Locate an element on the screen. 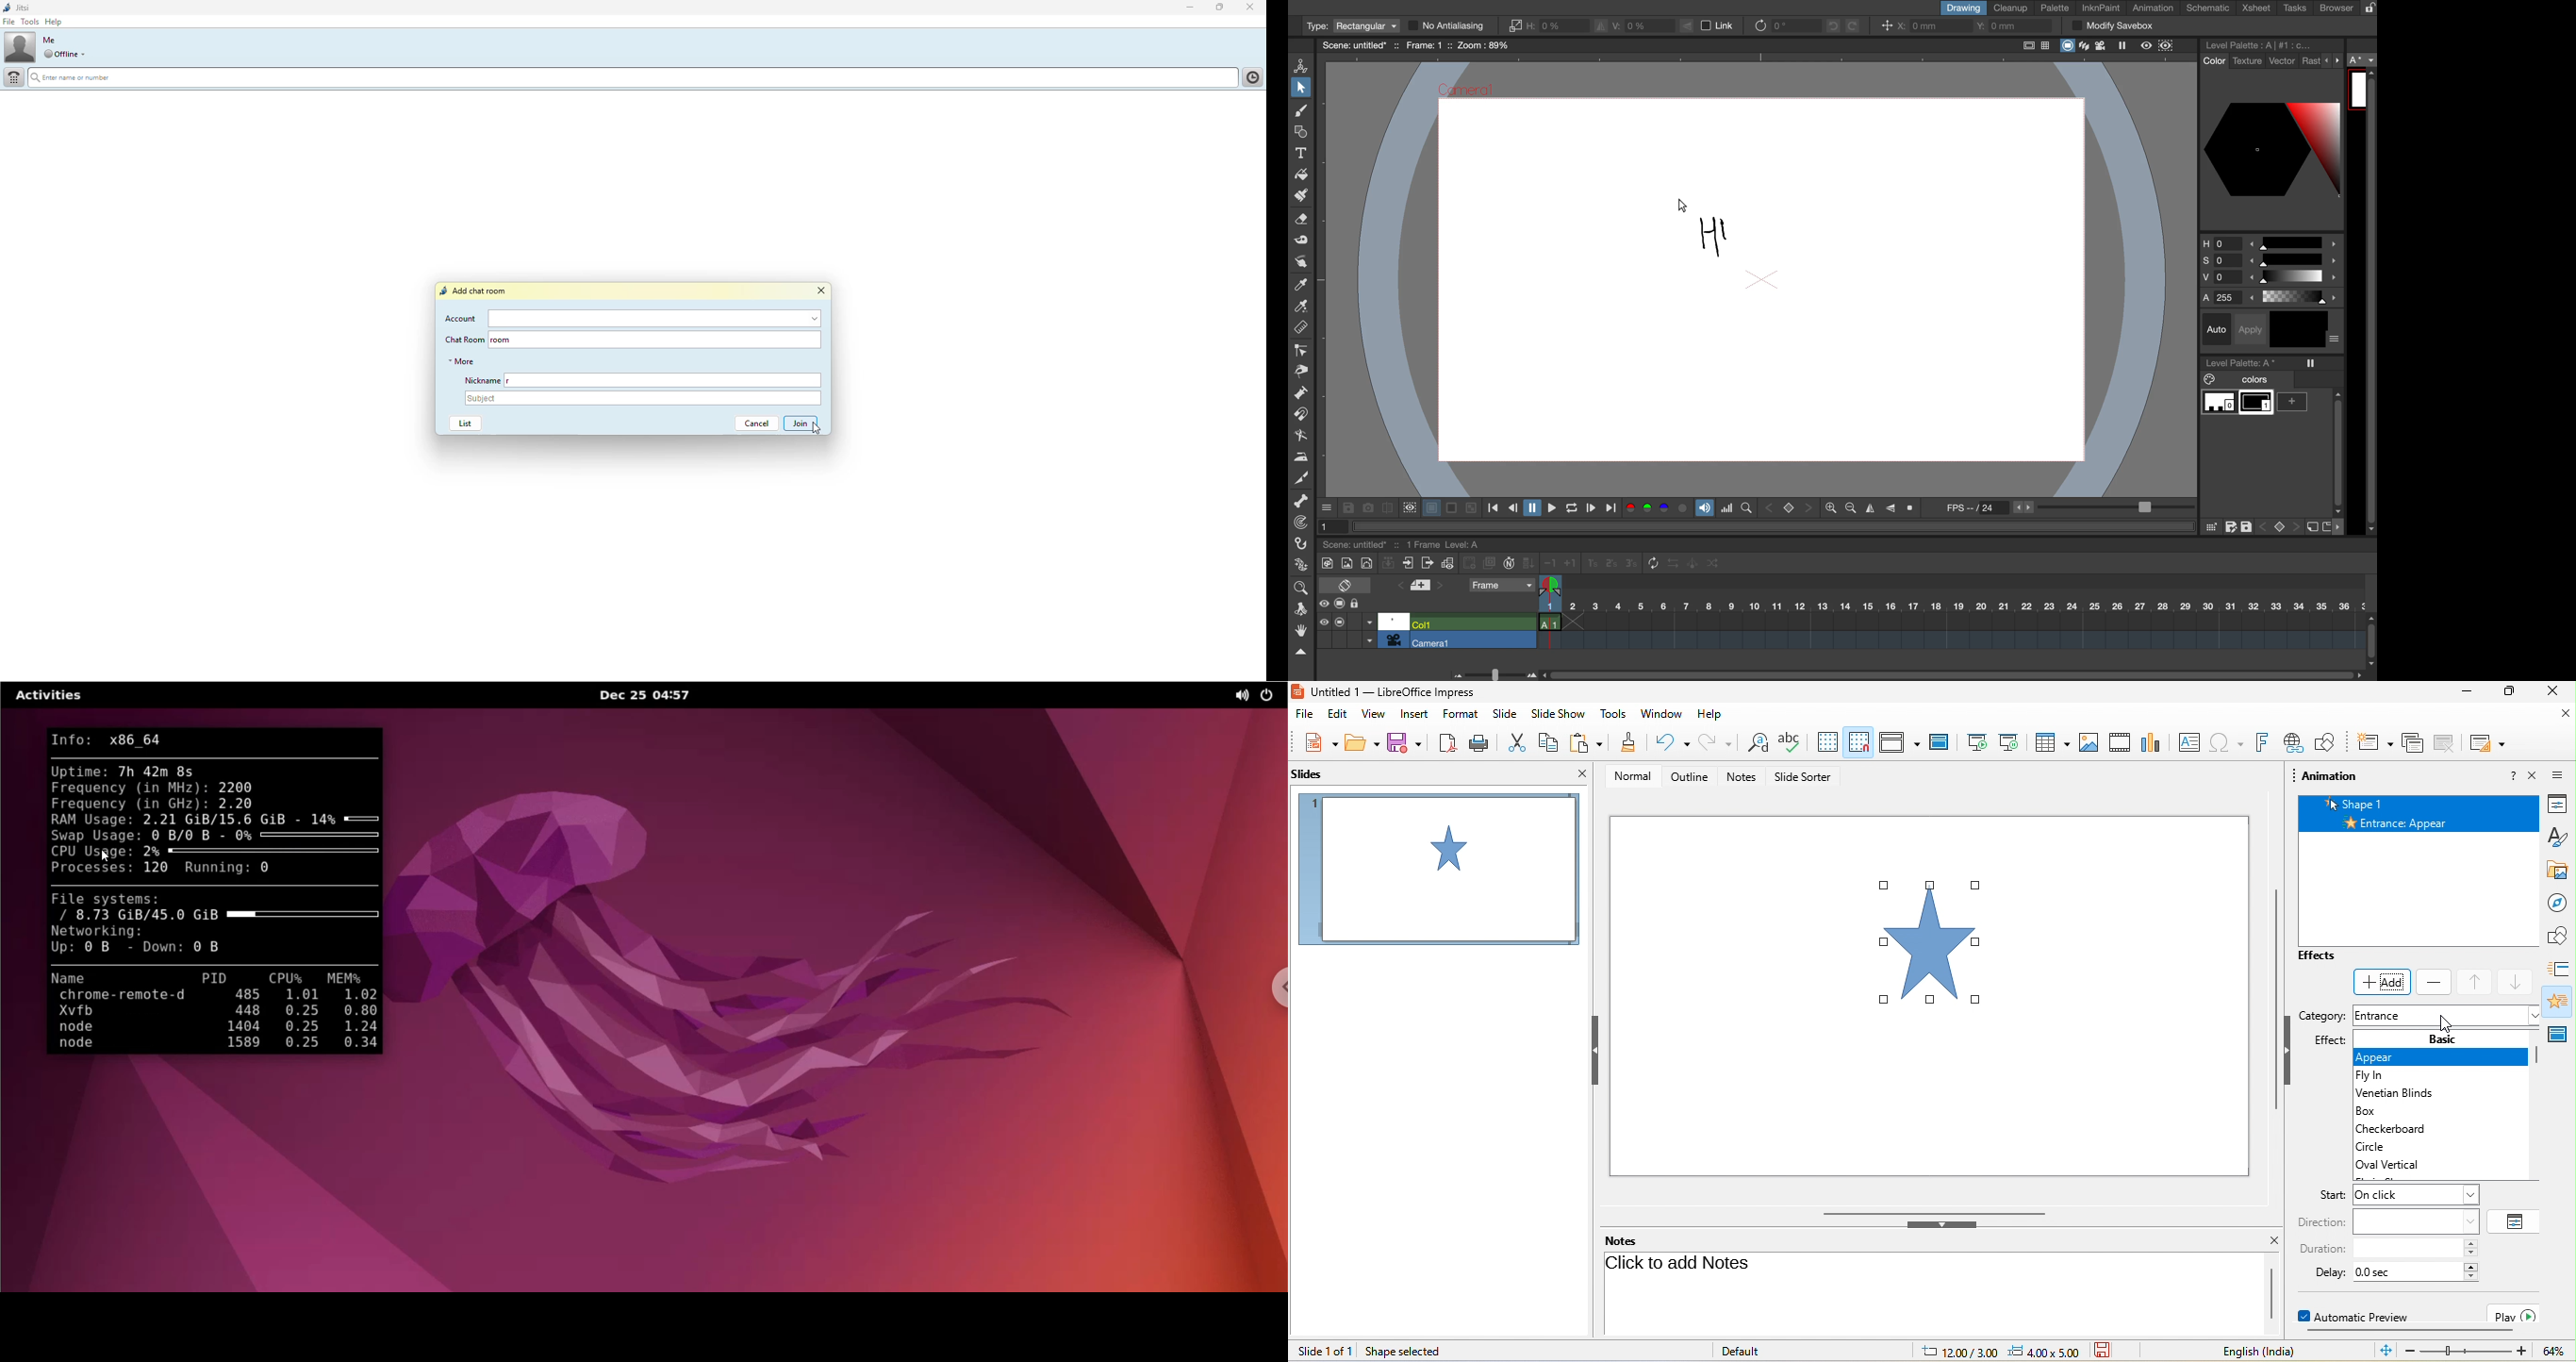 The width and height of the screenshot is (2576, 1372). shape selected is located at coordinates (1407, 1352).